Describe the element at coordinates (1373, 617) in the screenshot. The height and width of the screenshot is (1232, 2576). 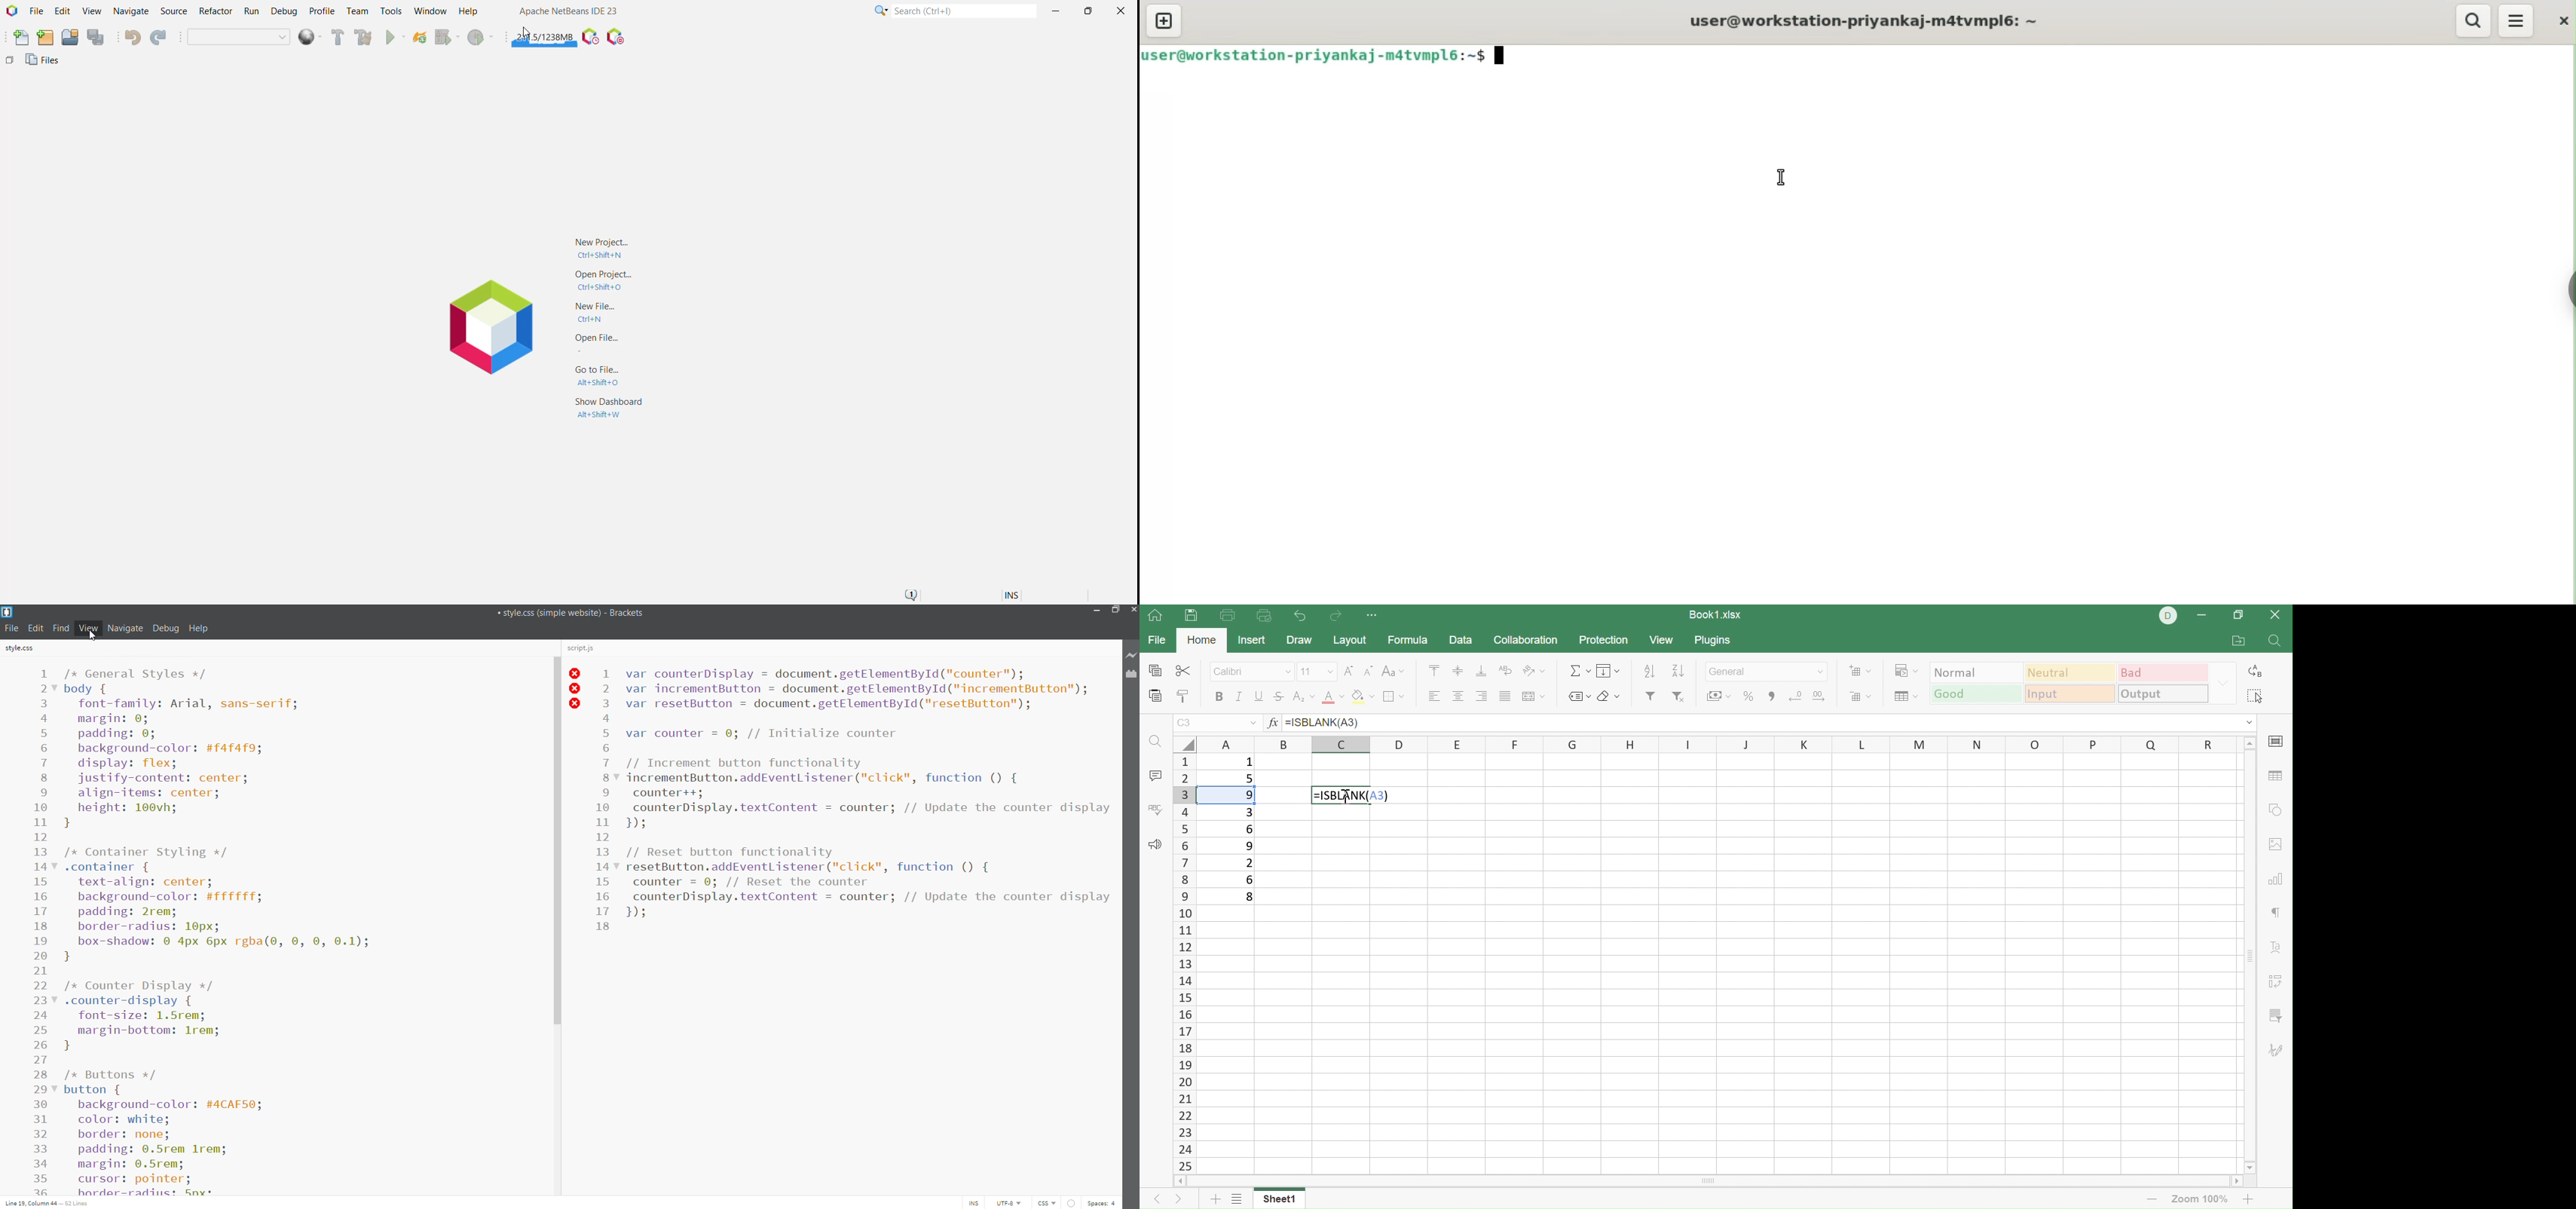
I see `Customize Quick Access Toolbar` at that location.